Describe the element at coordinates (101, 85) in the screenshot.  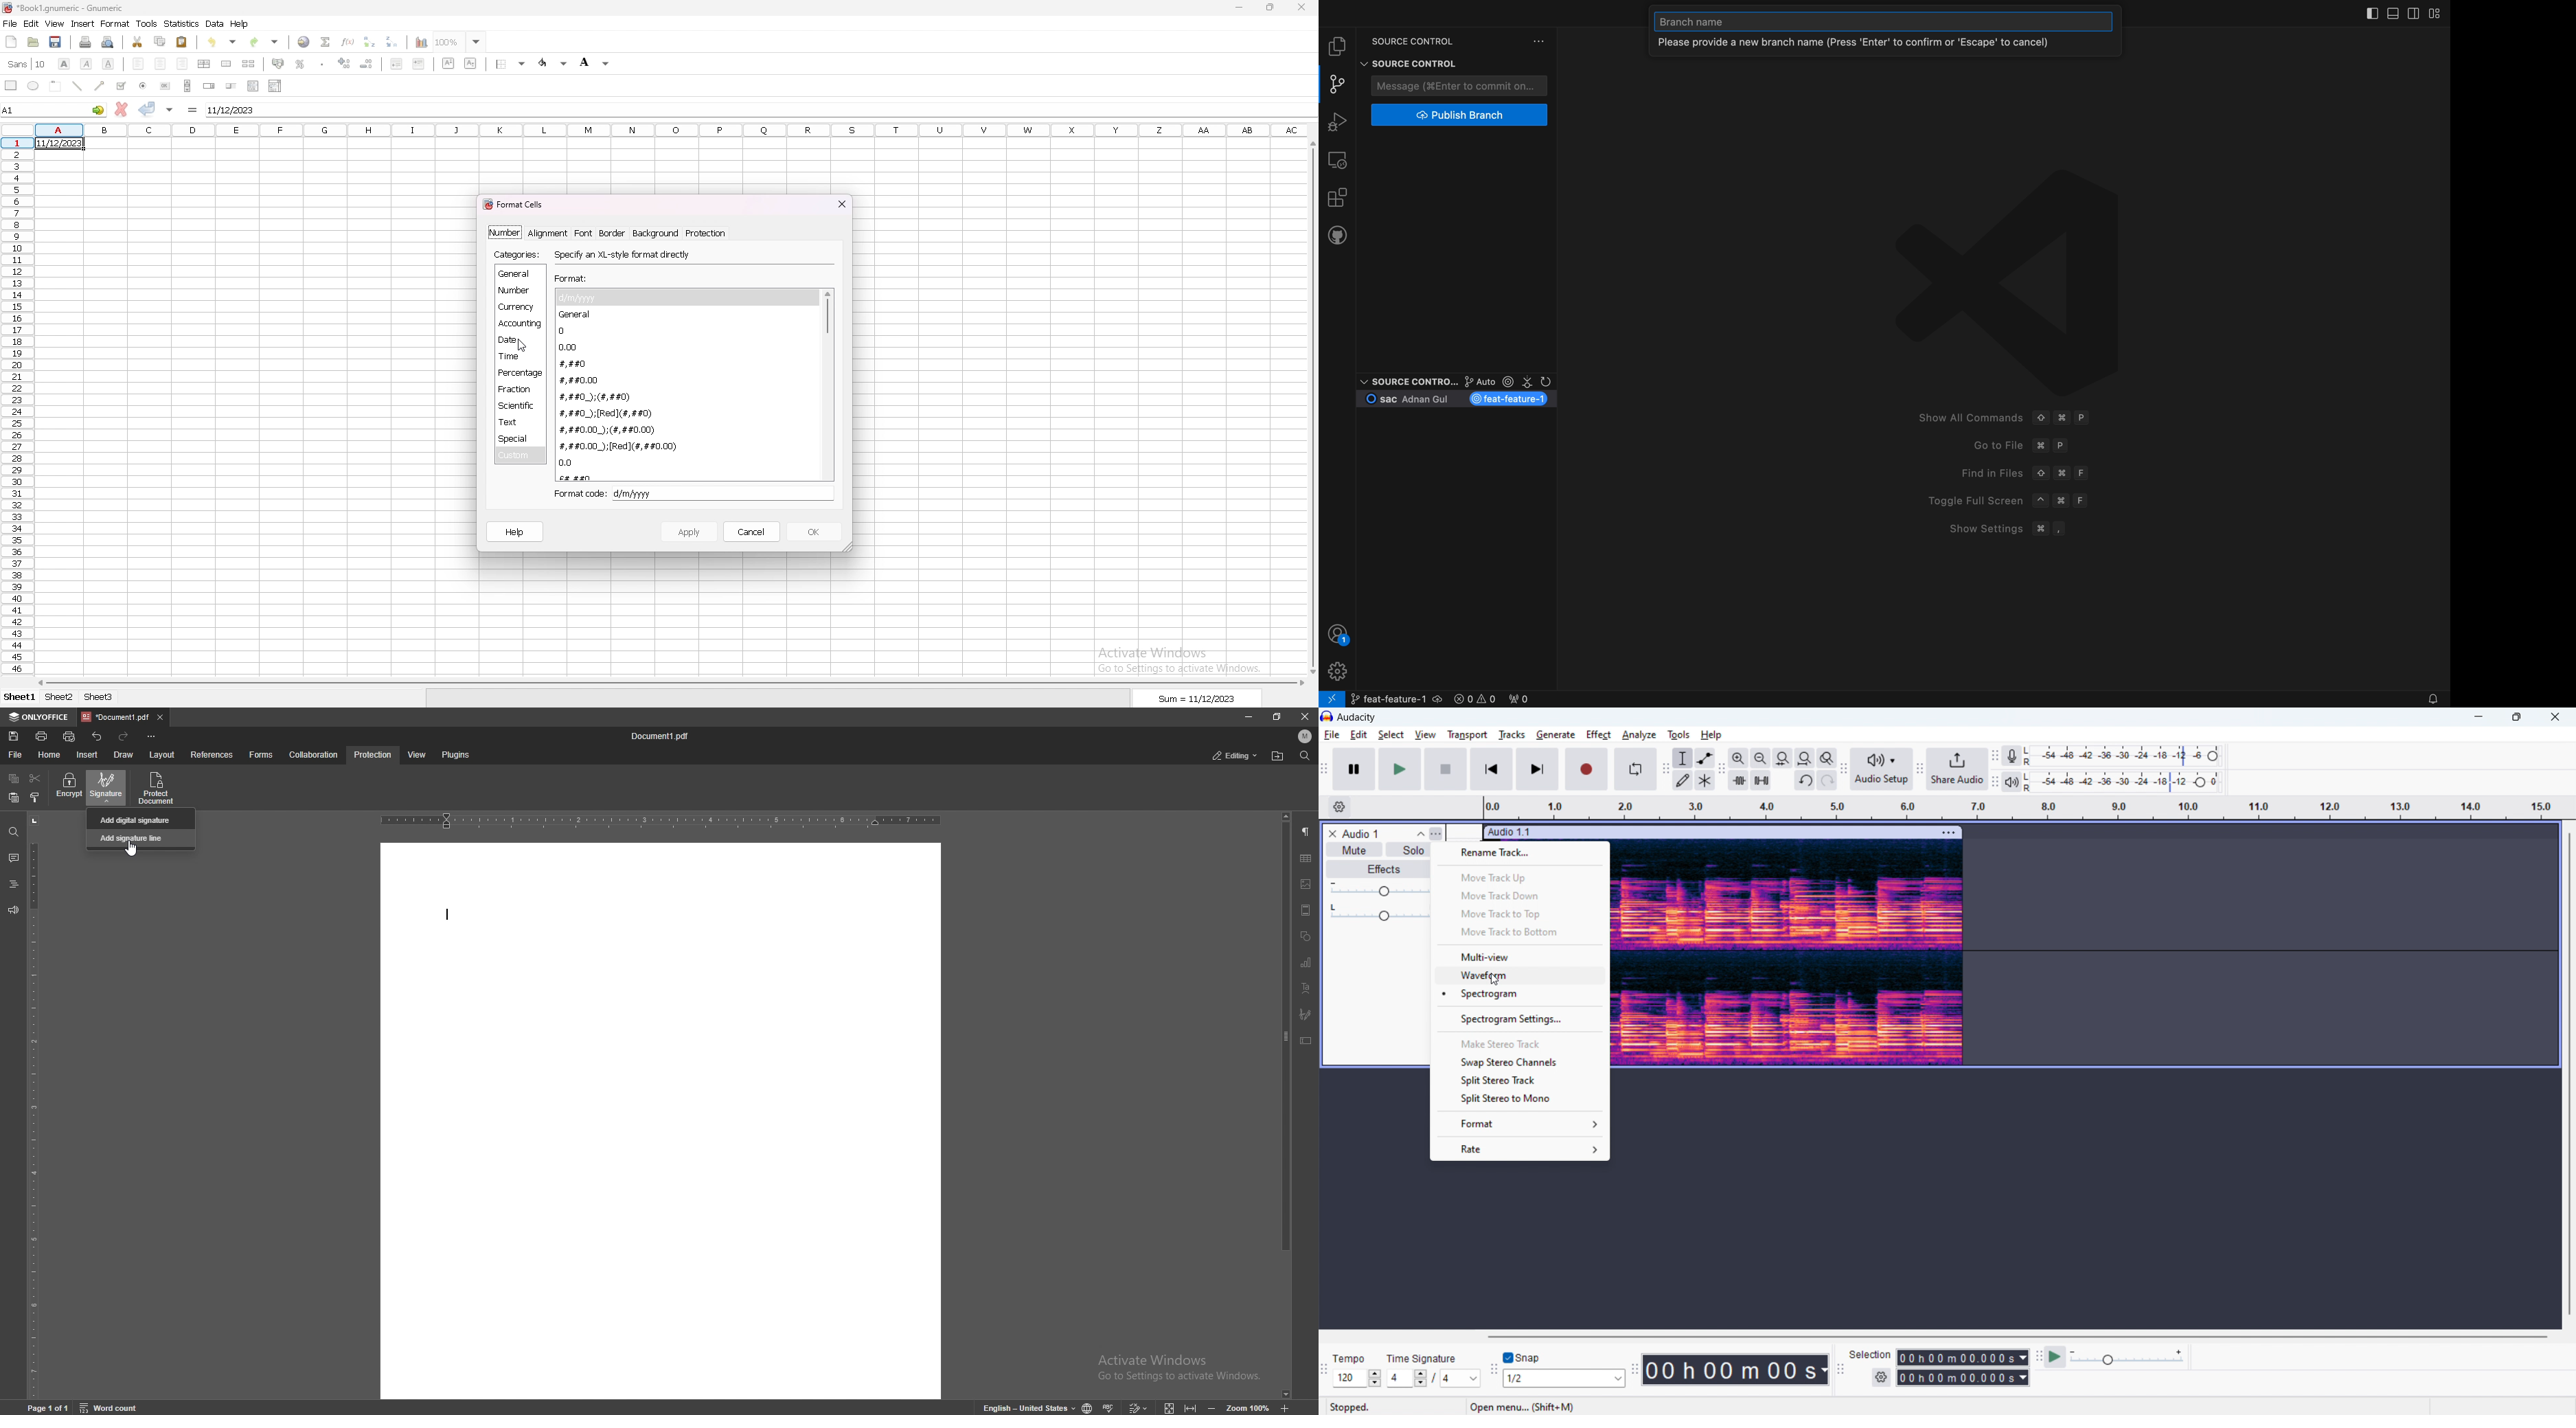
I see `arrowed line` at that location.